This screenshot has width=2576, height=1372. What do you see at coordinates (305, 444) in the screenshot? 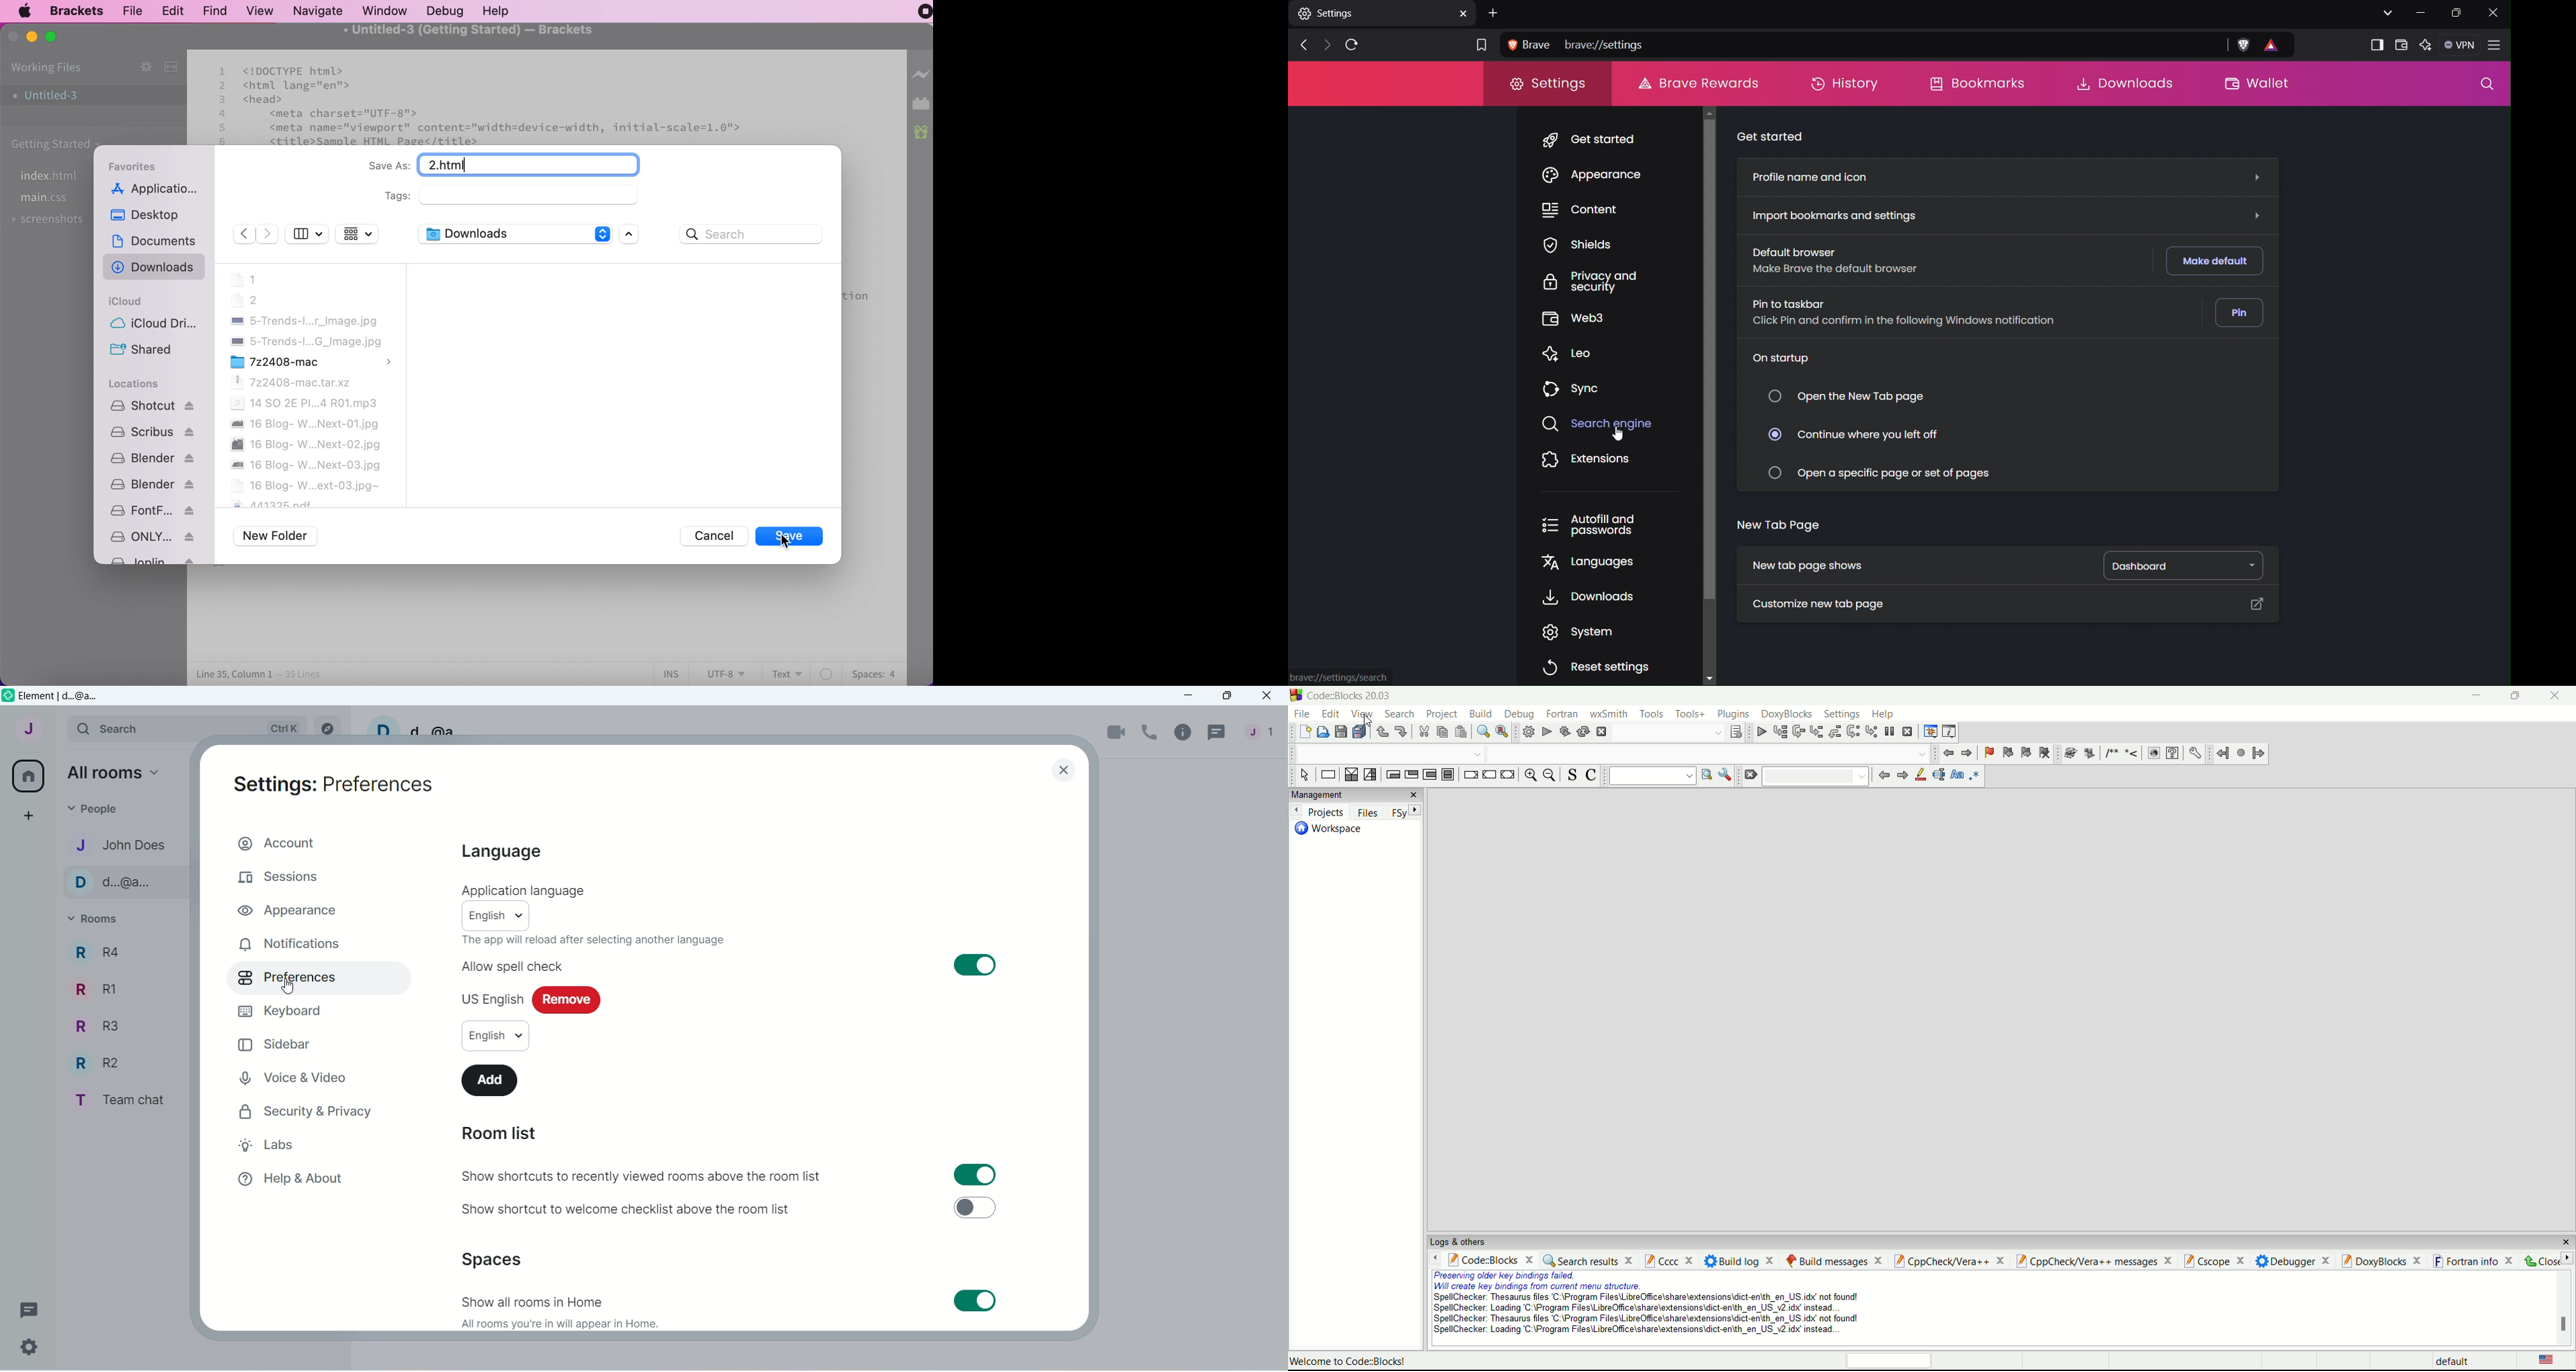
I see `16 Blog-W...Next-02.jpg` at bounding box center [305, 444].